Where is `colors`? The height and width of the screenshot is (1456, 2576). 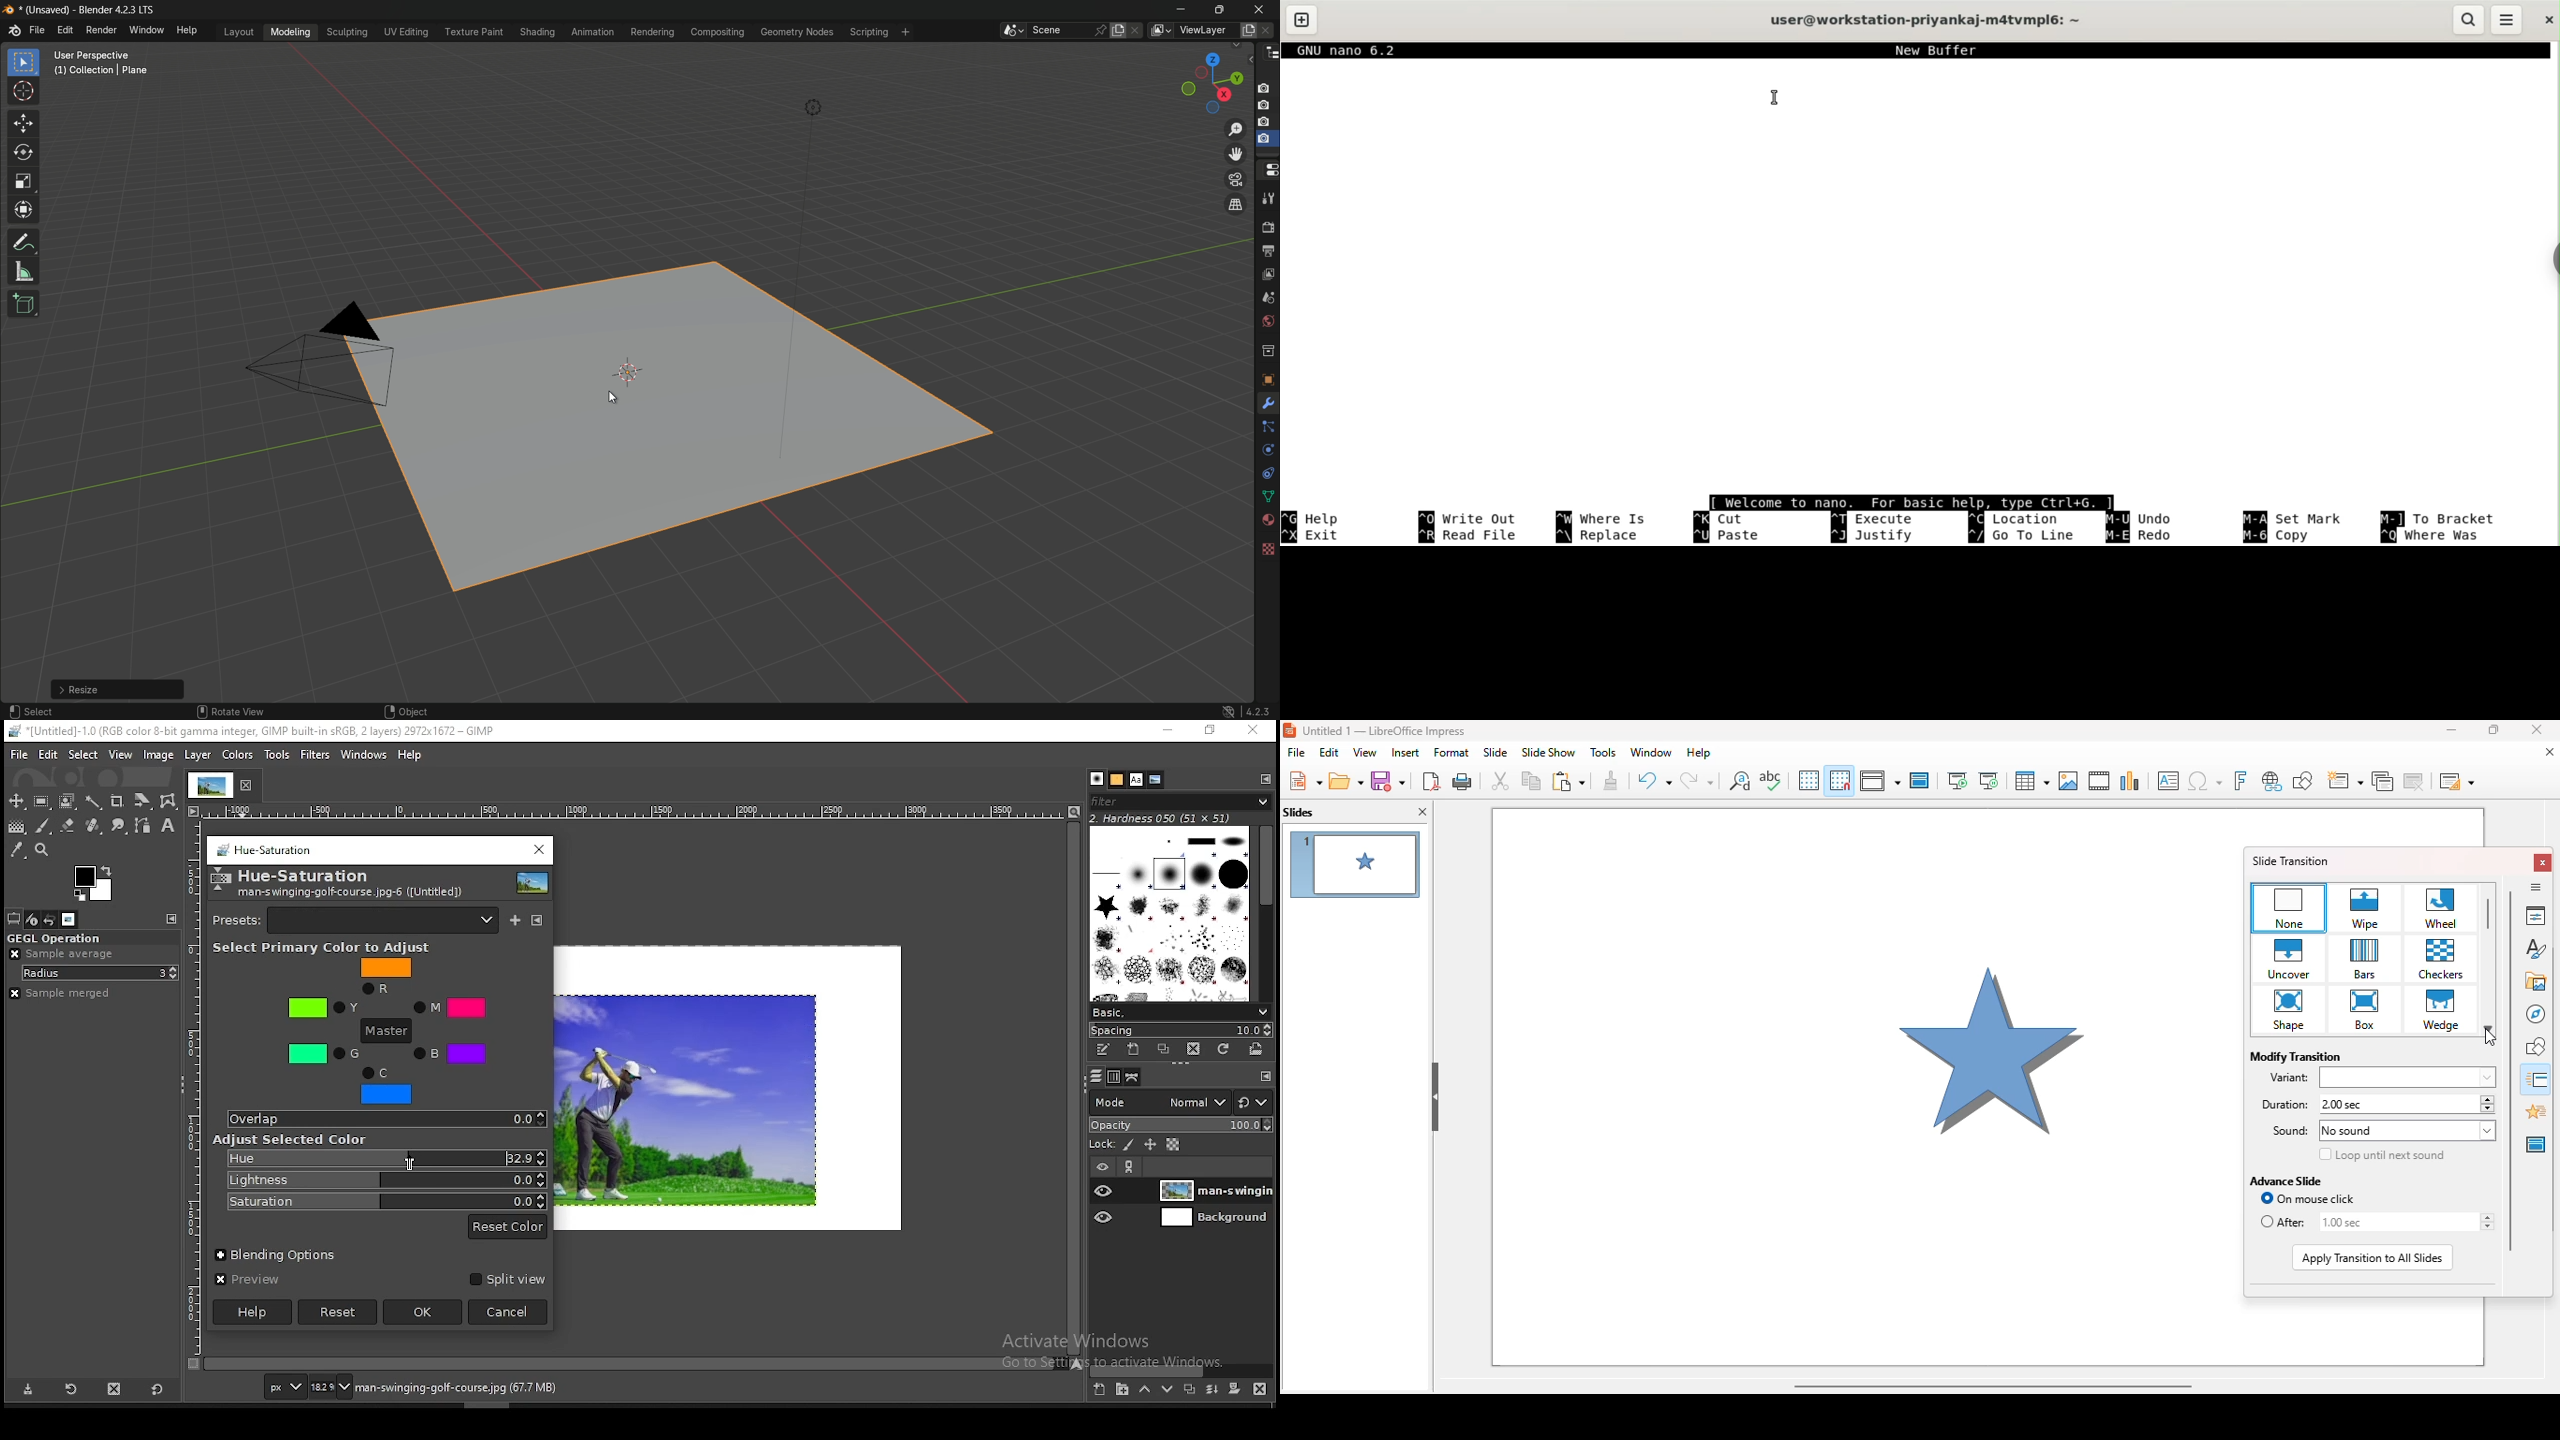
colors is located at coordinates (239, 755).